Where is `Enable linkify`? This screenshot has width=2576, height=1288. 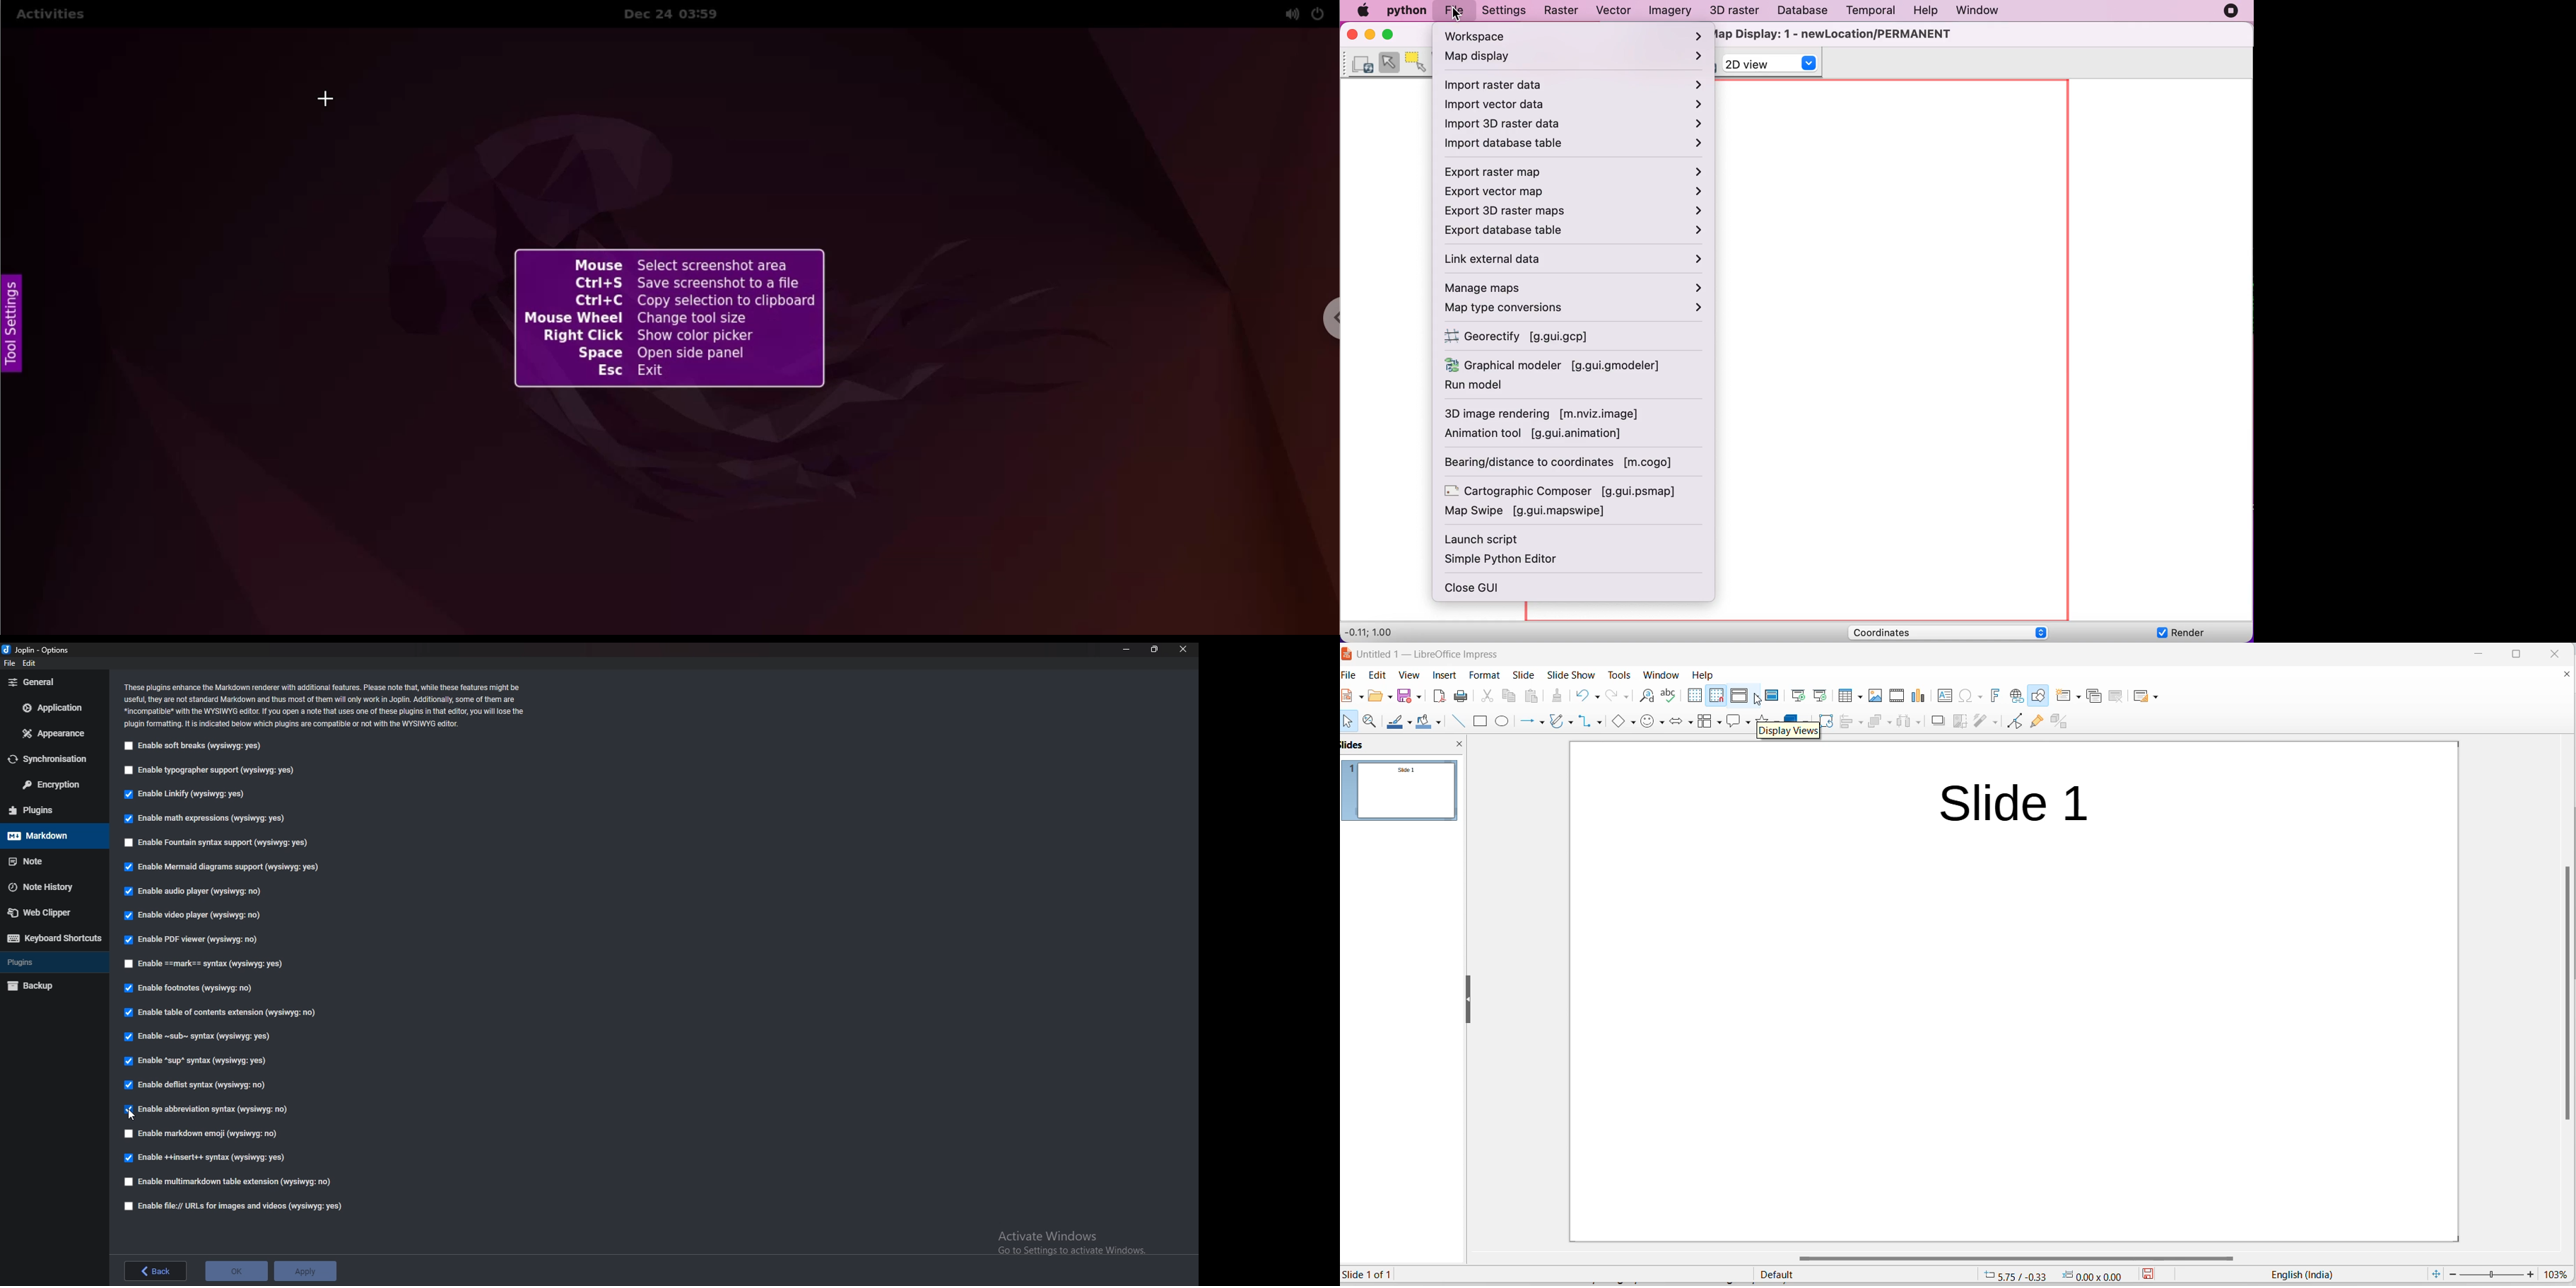
Enable linkify is located at coordinates (184, 794).